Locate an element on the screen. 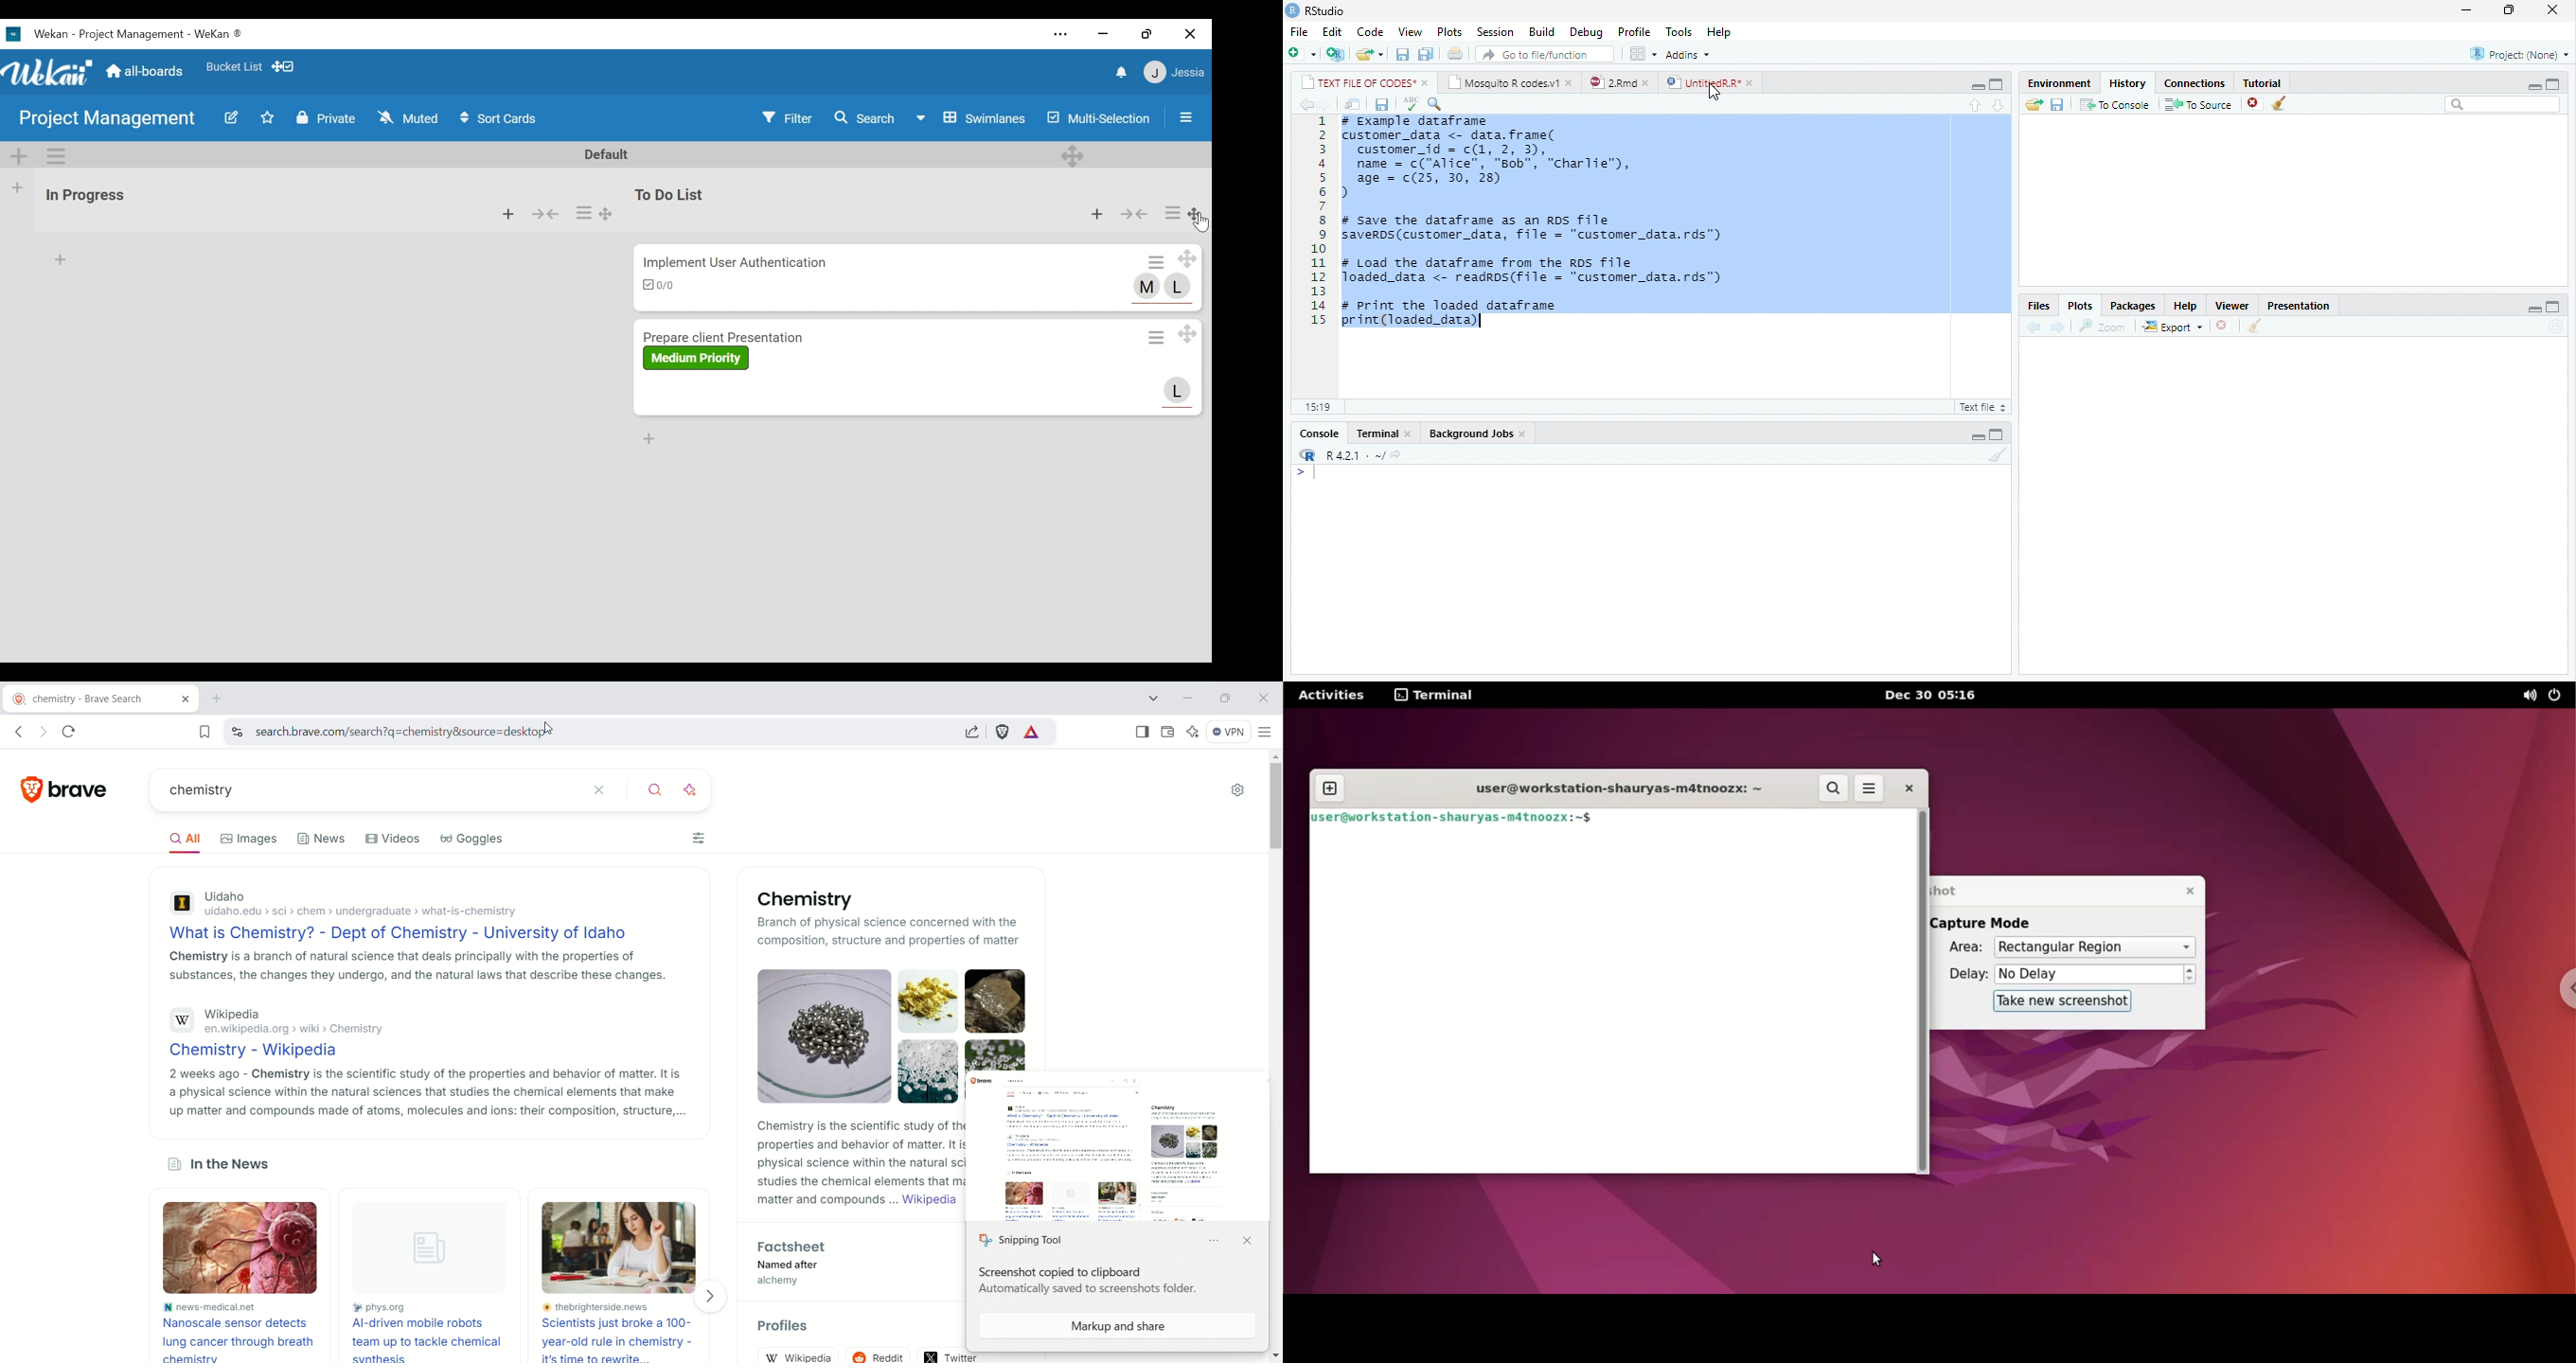  Wekan Desktop Icon is located at coordinates (15, 35).